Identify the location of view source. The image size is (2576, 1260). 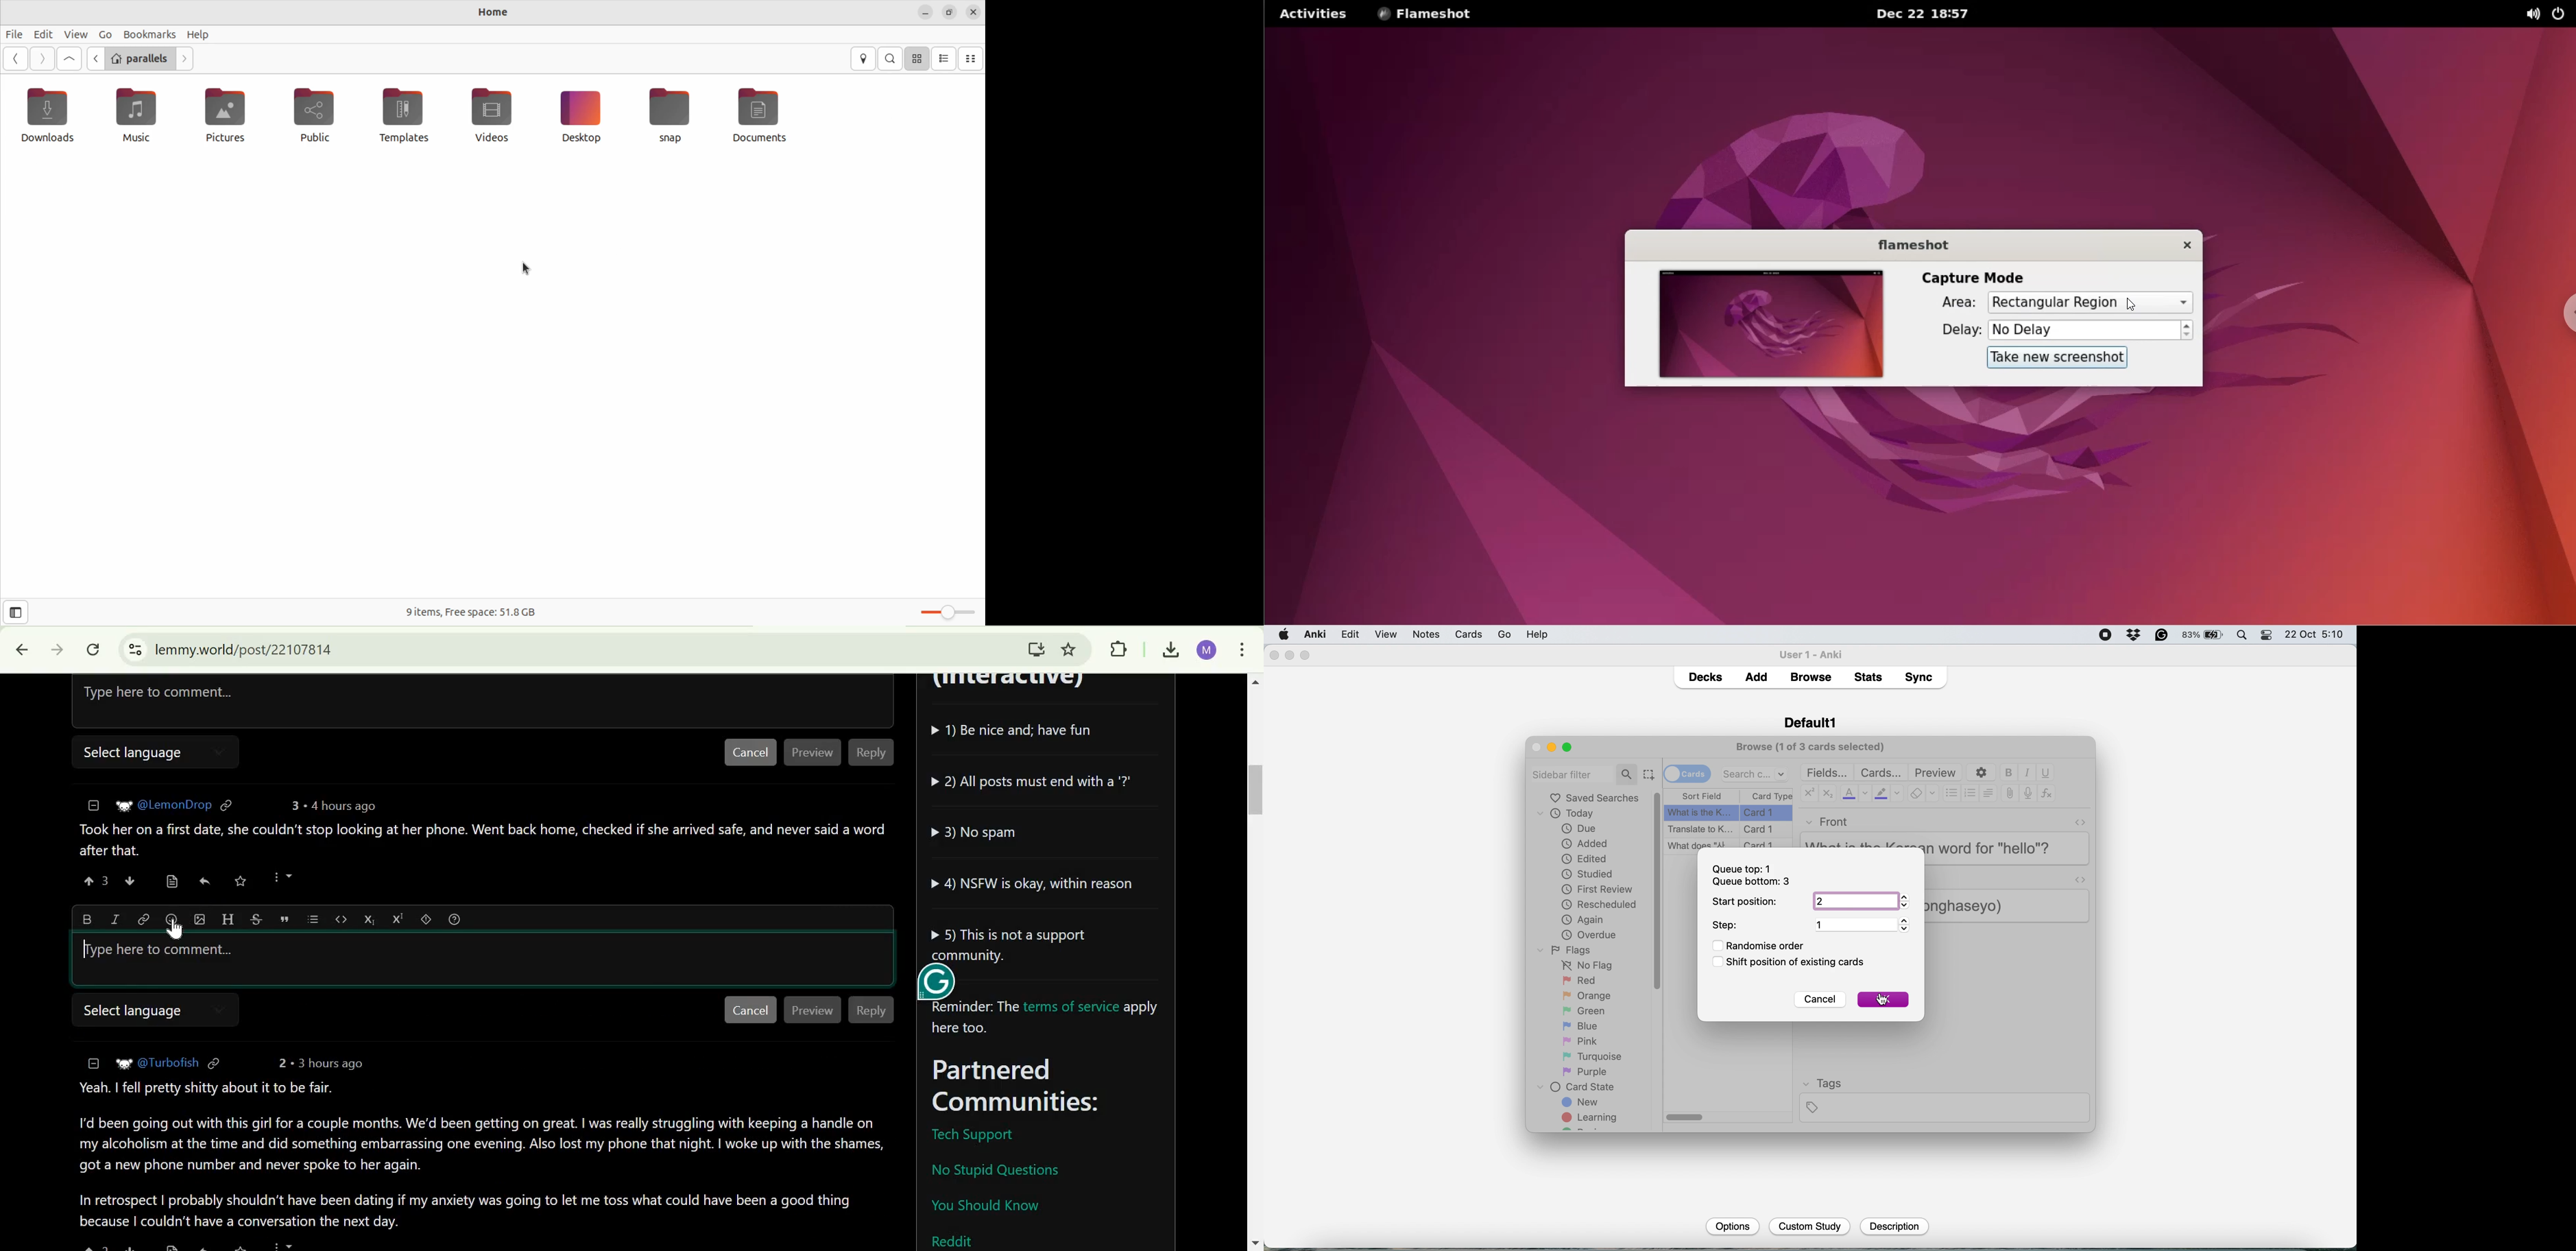
(170, 881).